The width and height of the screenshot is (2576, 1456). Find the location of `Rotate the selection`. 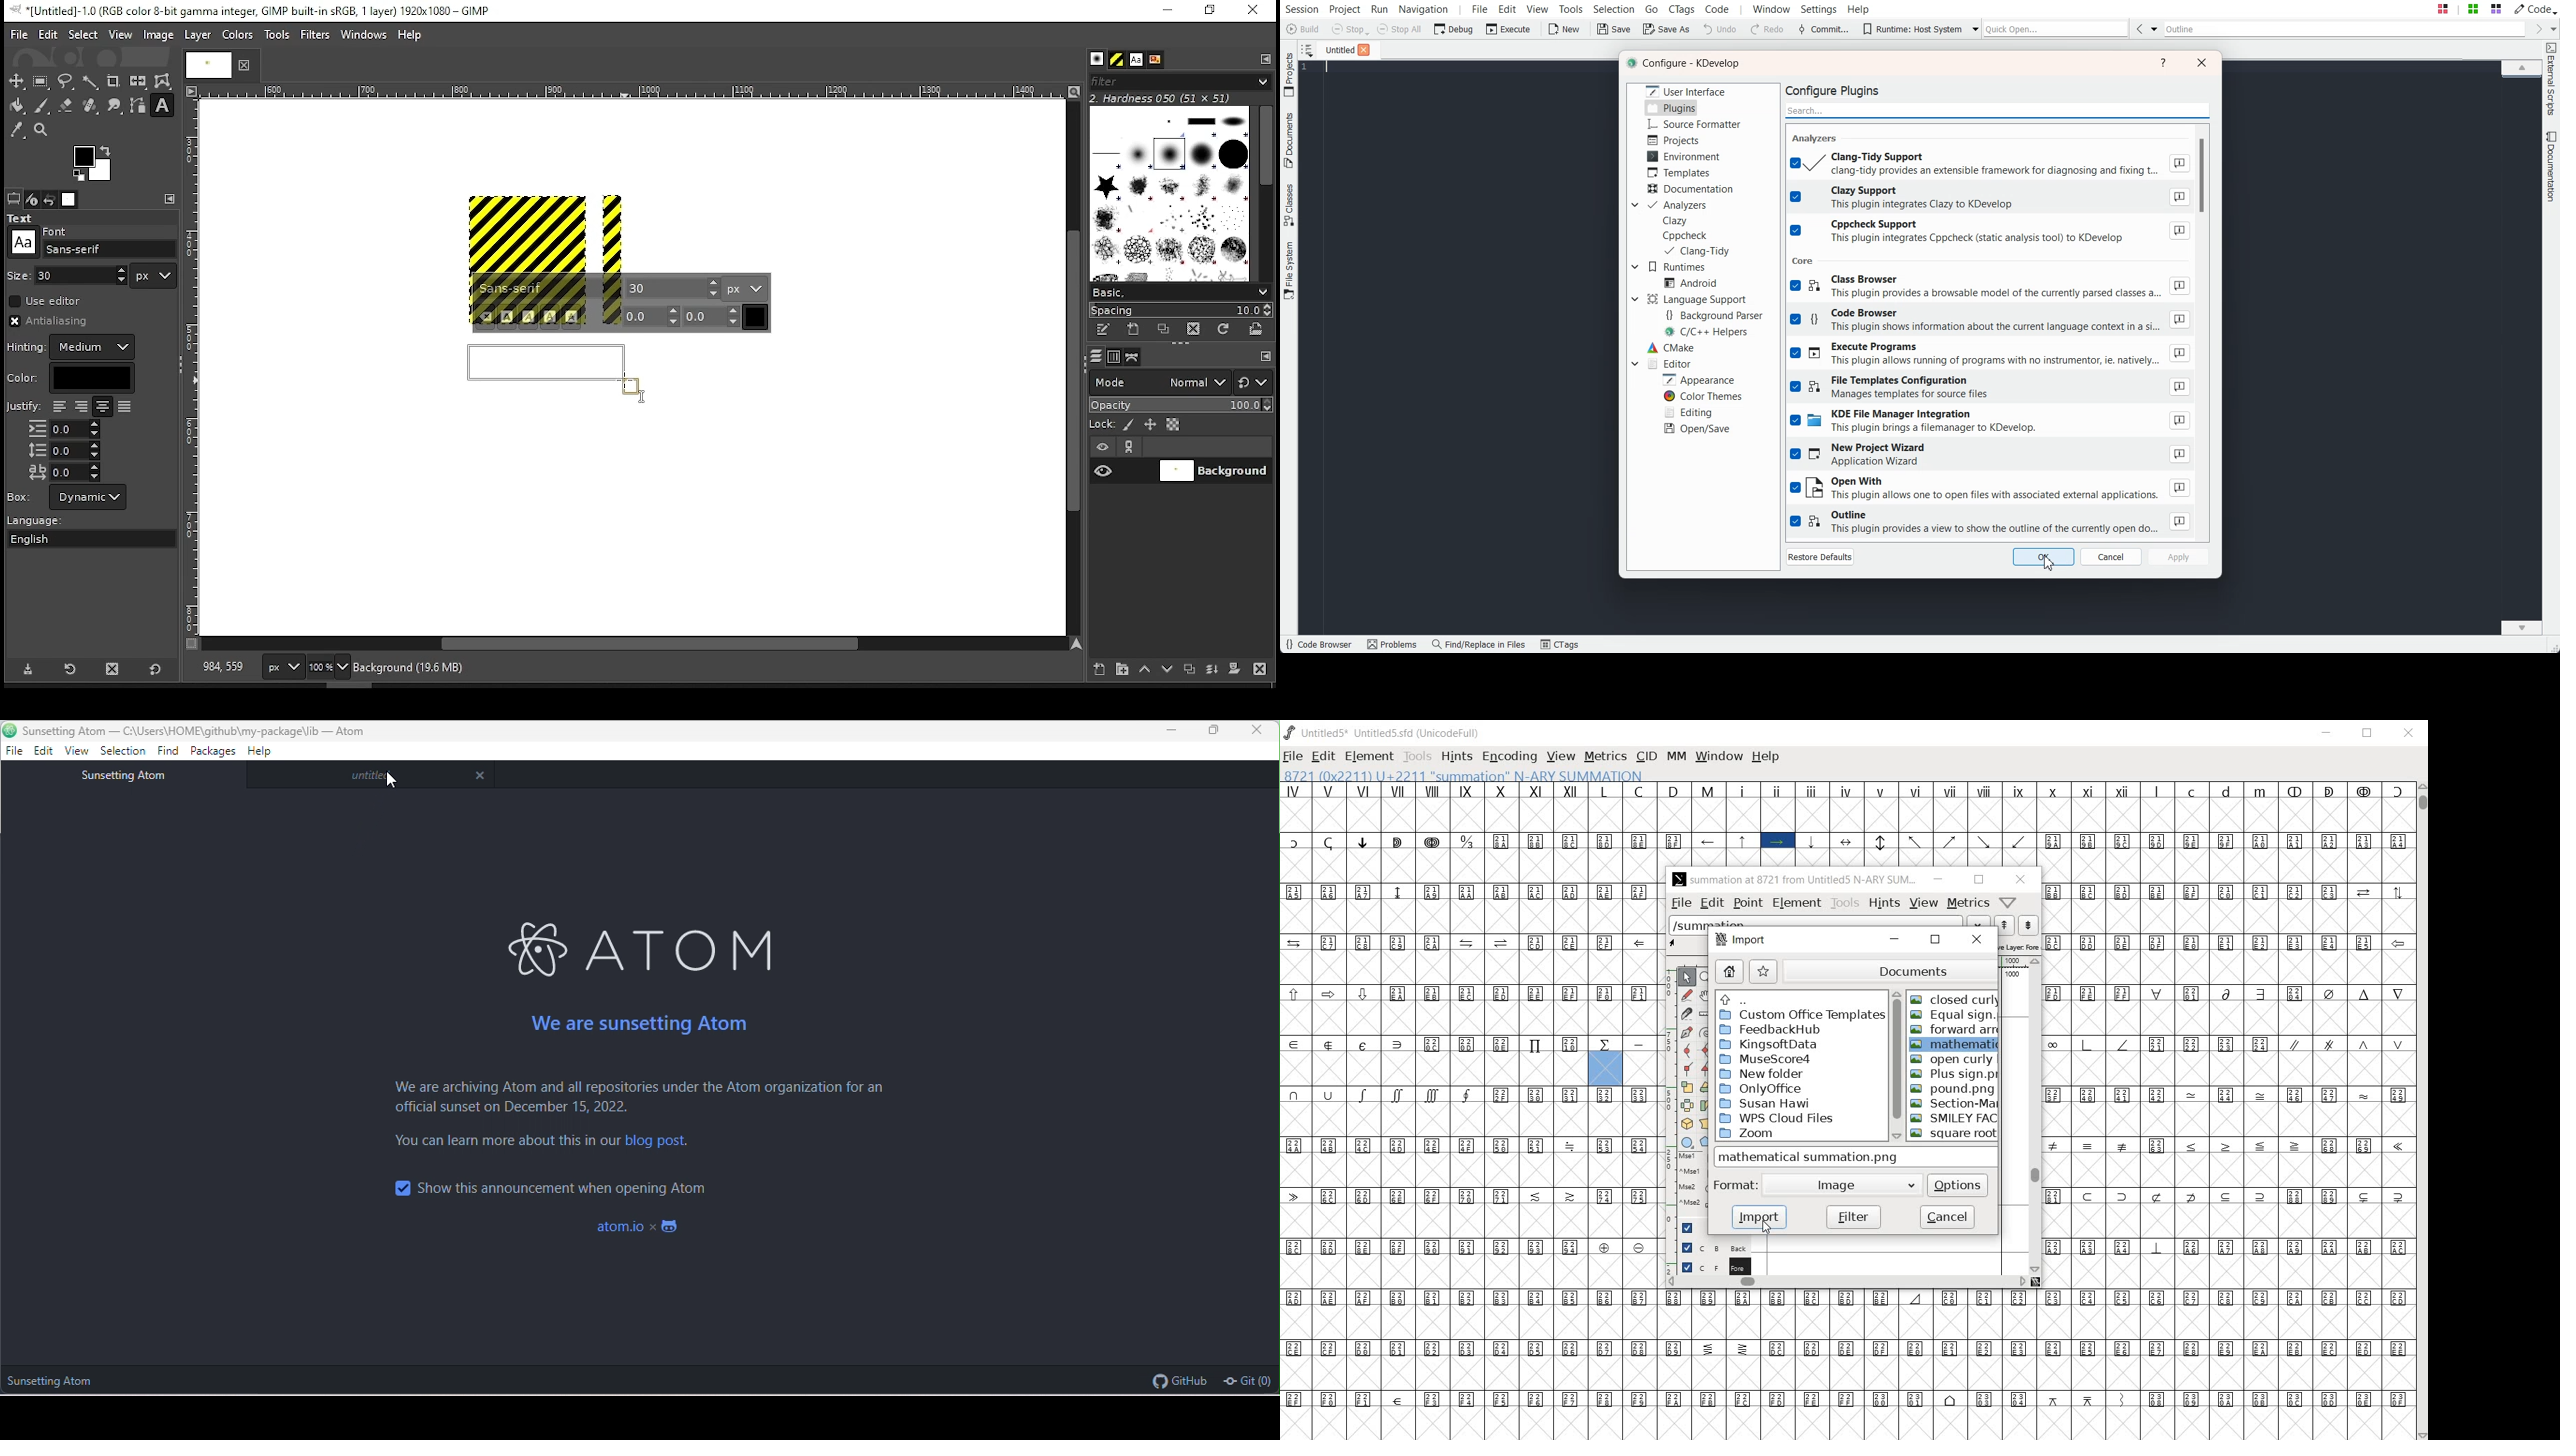

Rotate the selection is located at coordinates (1706, 1106).